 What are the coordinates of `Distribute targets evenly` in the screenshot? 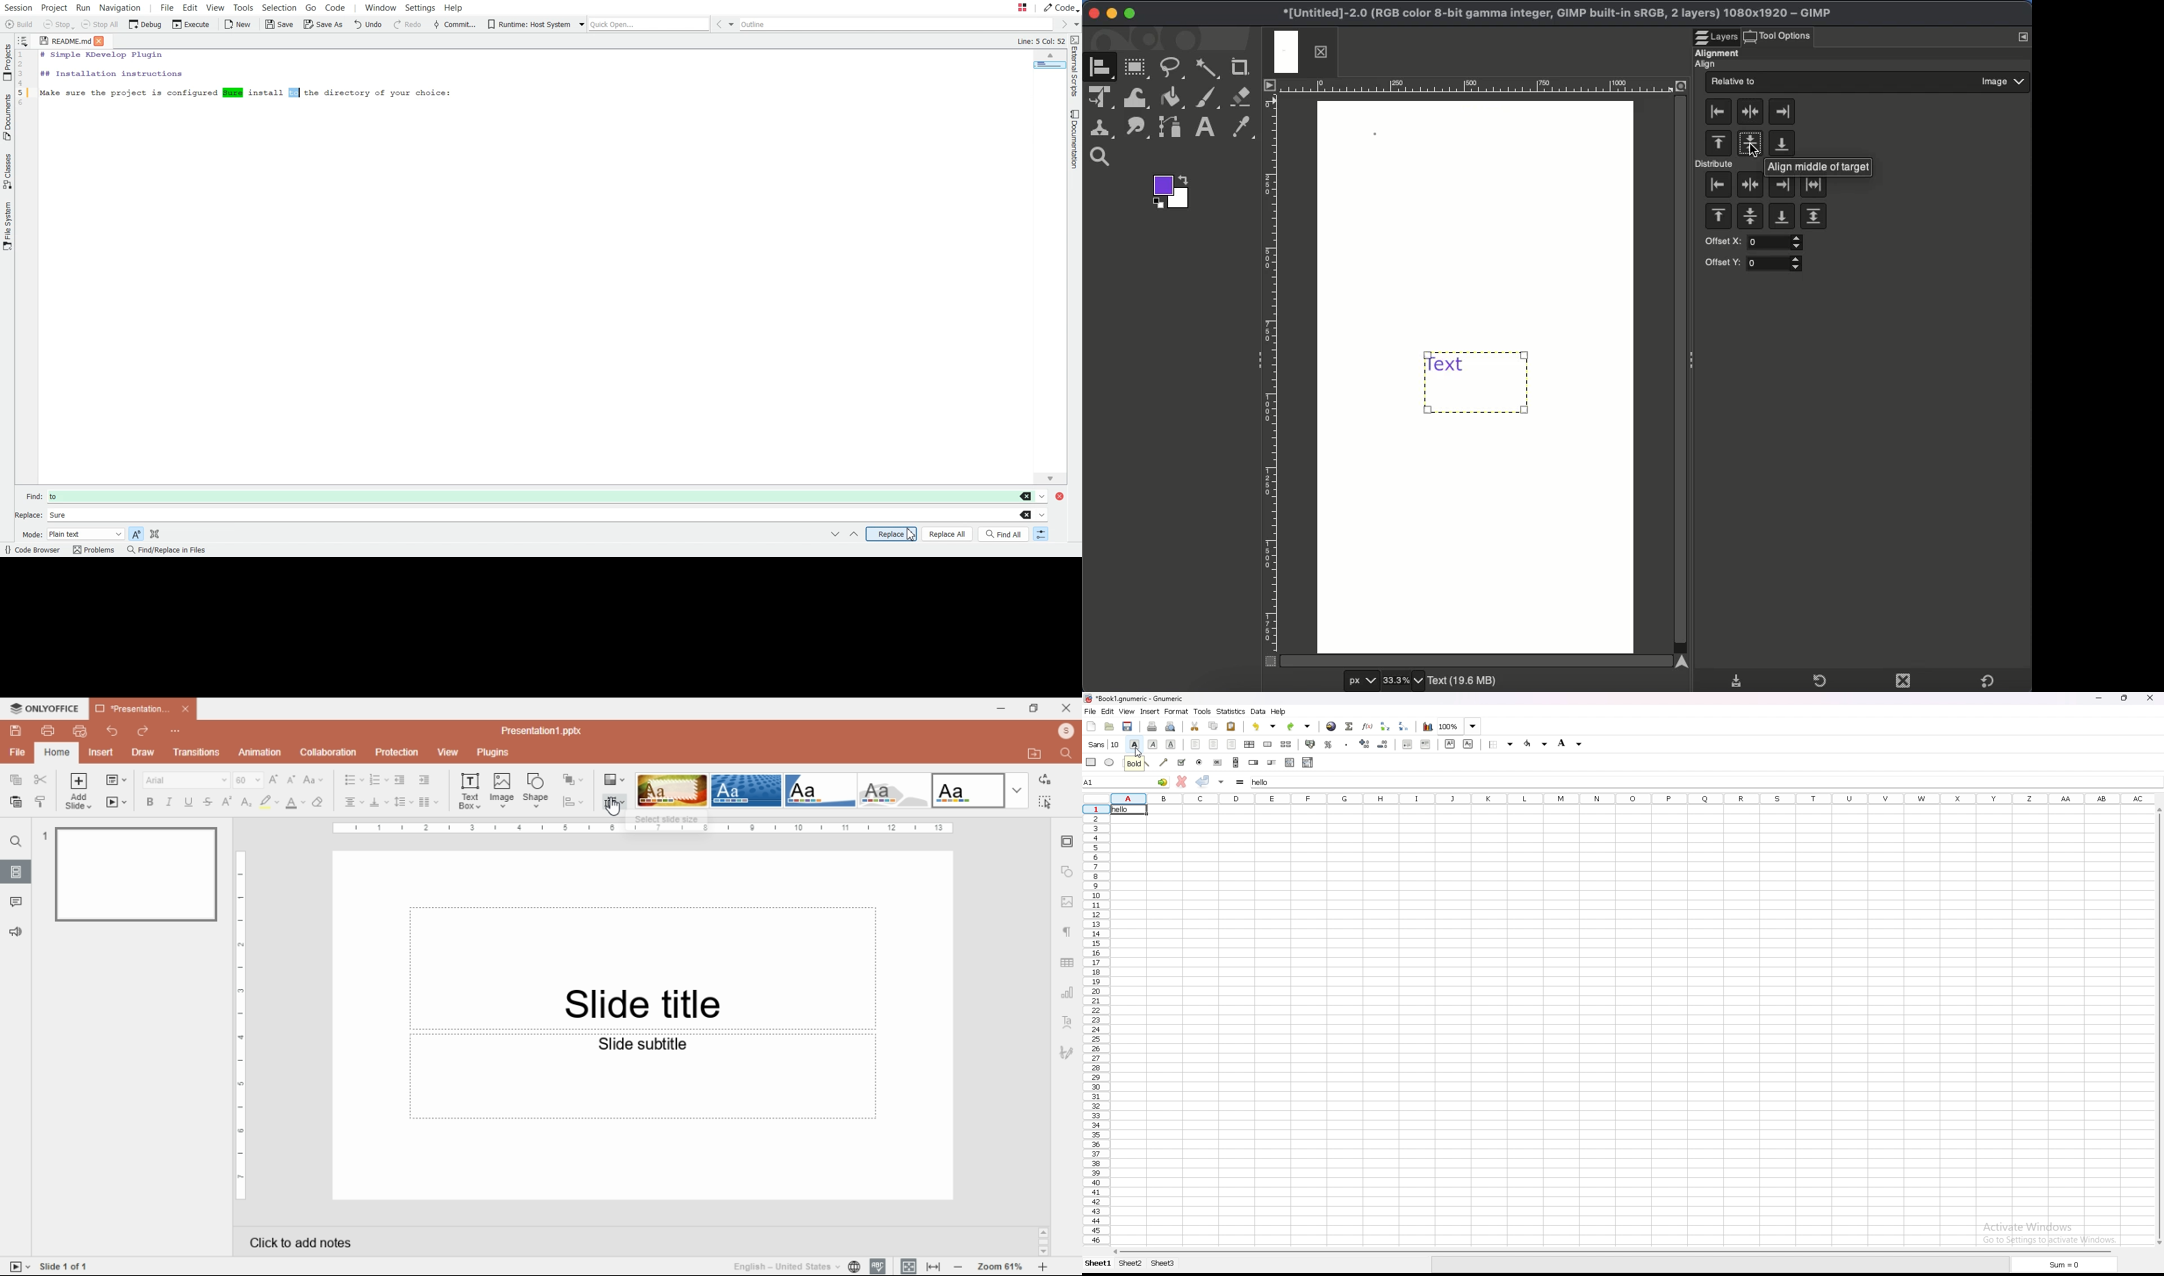 It's located at (1814, 185).